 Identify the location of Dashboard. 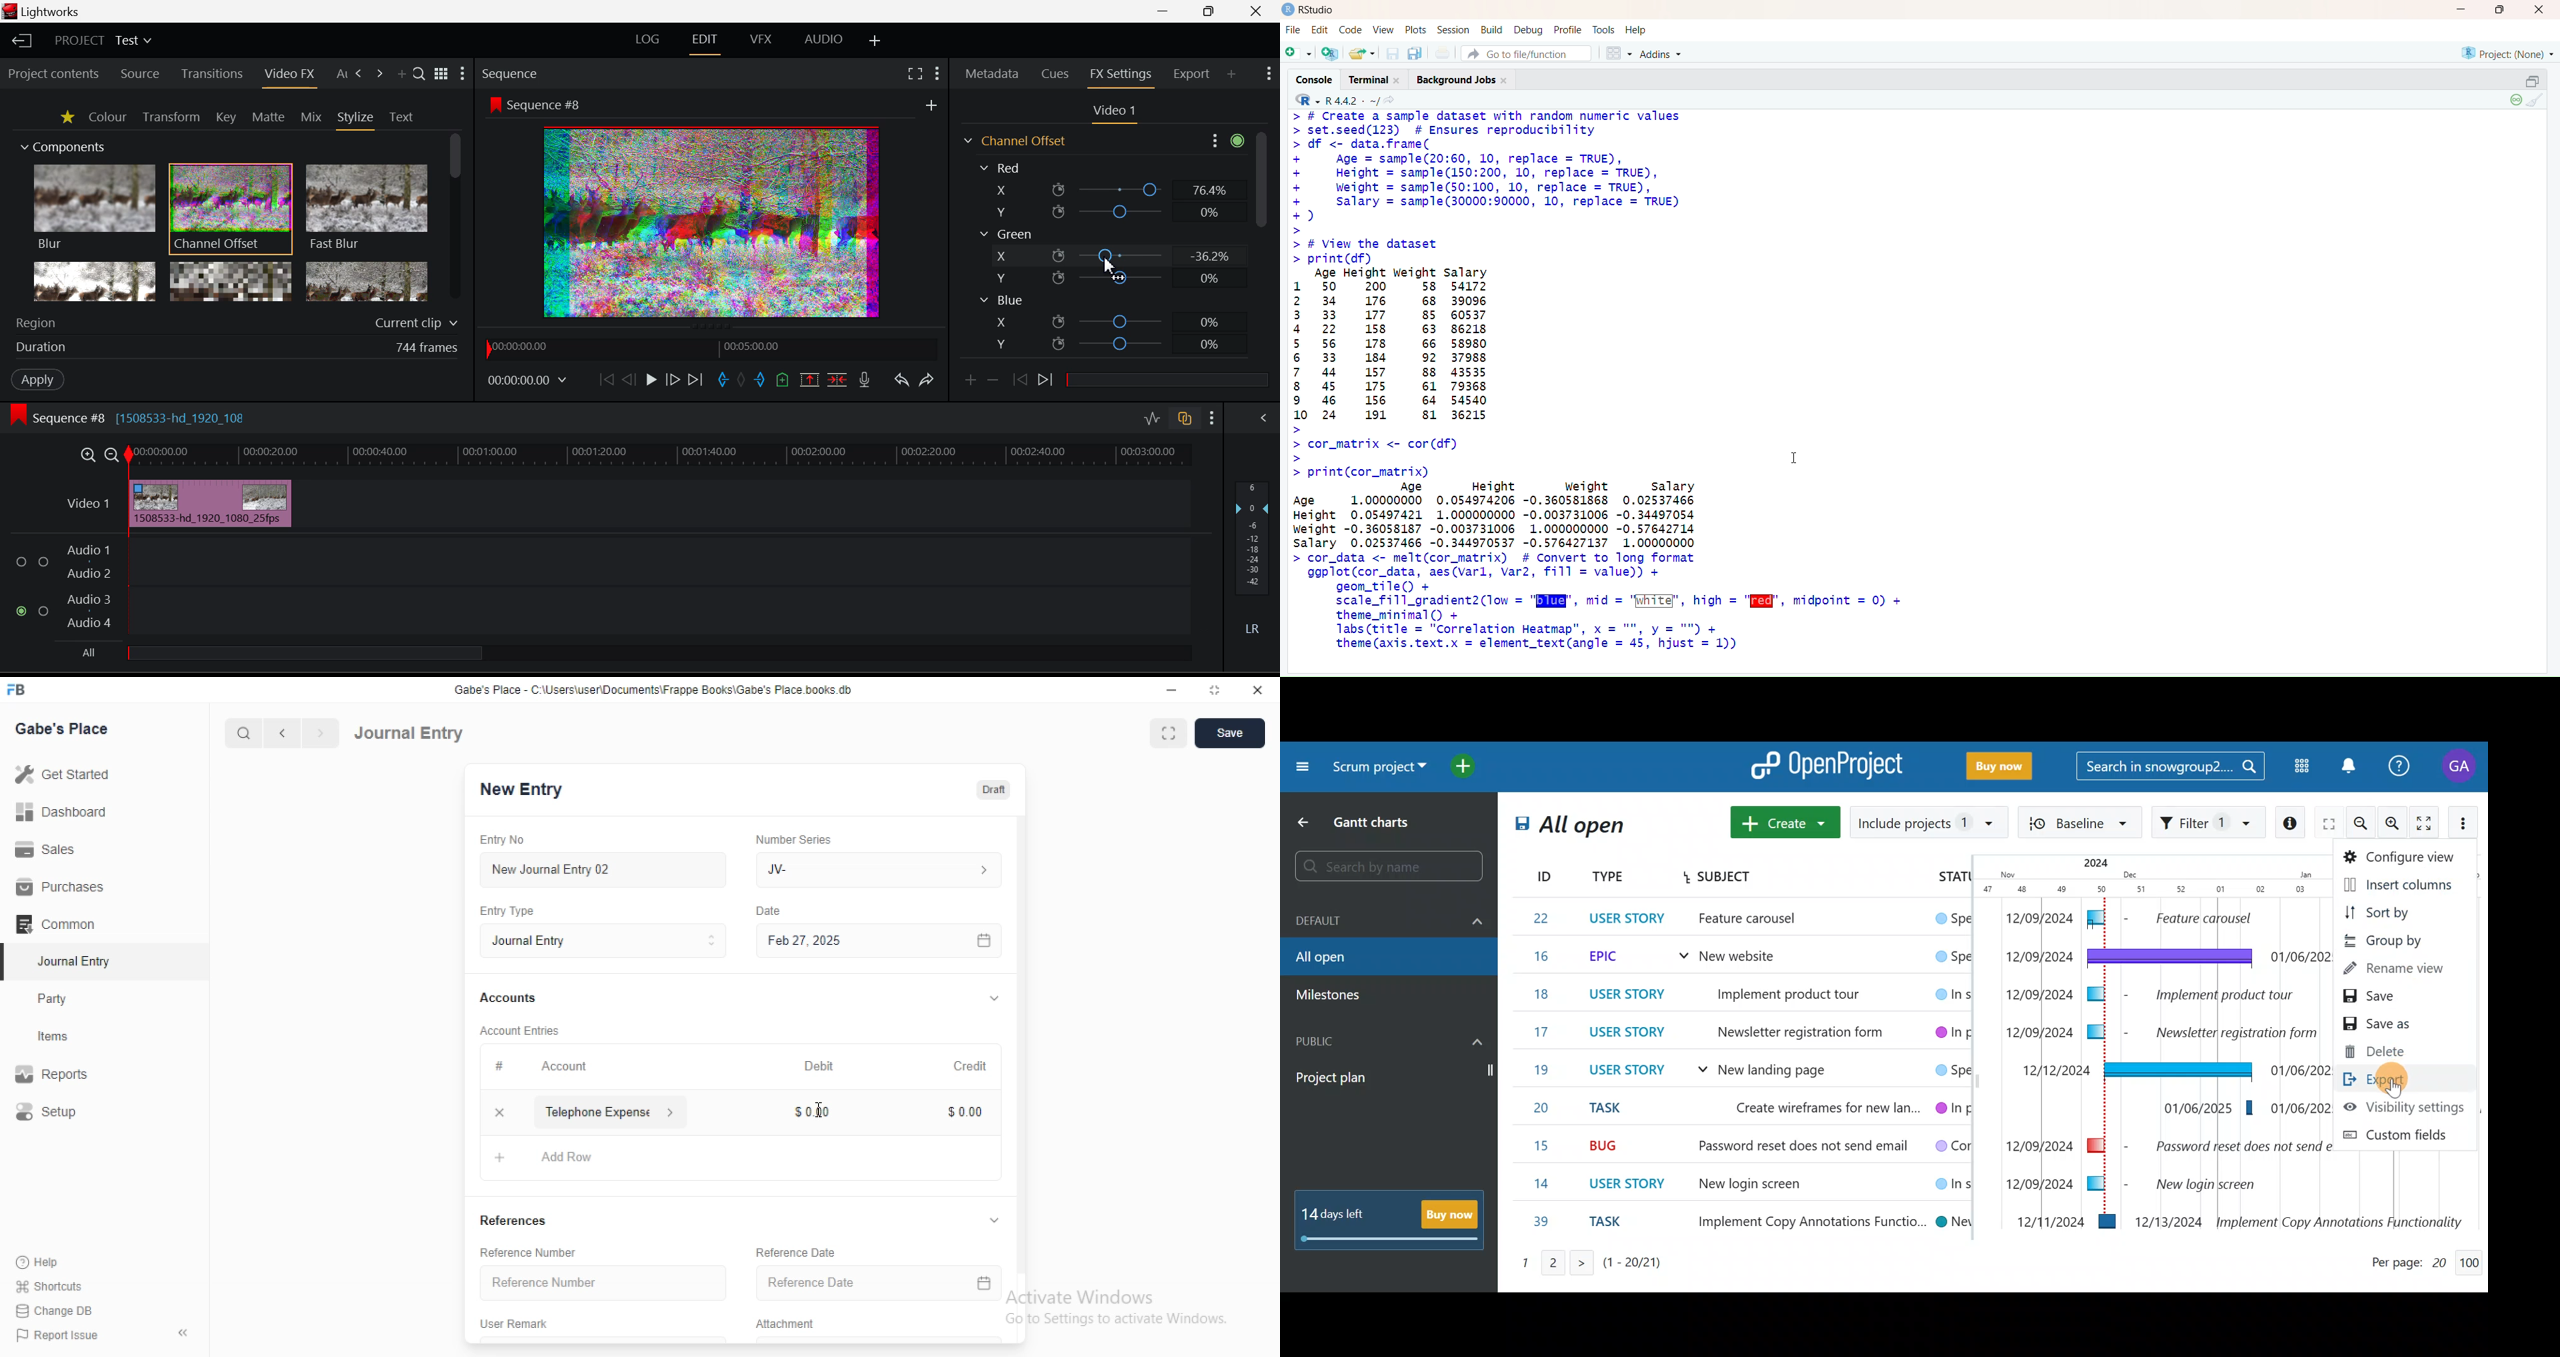
(62, 812).